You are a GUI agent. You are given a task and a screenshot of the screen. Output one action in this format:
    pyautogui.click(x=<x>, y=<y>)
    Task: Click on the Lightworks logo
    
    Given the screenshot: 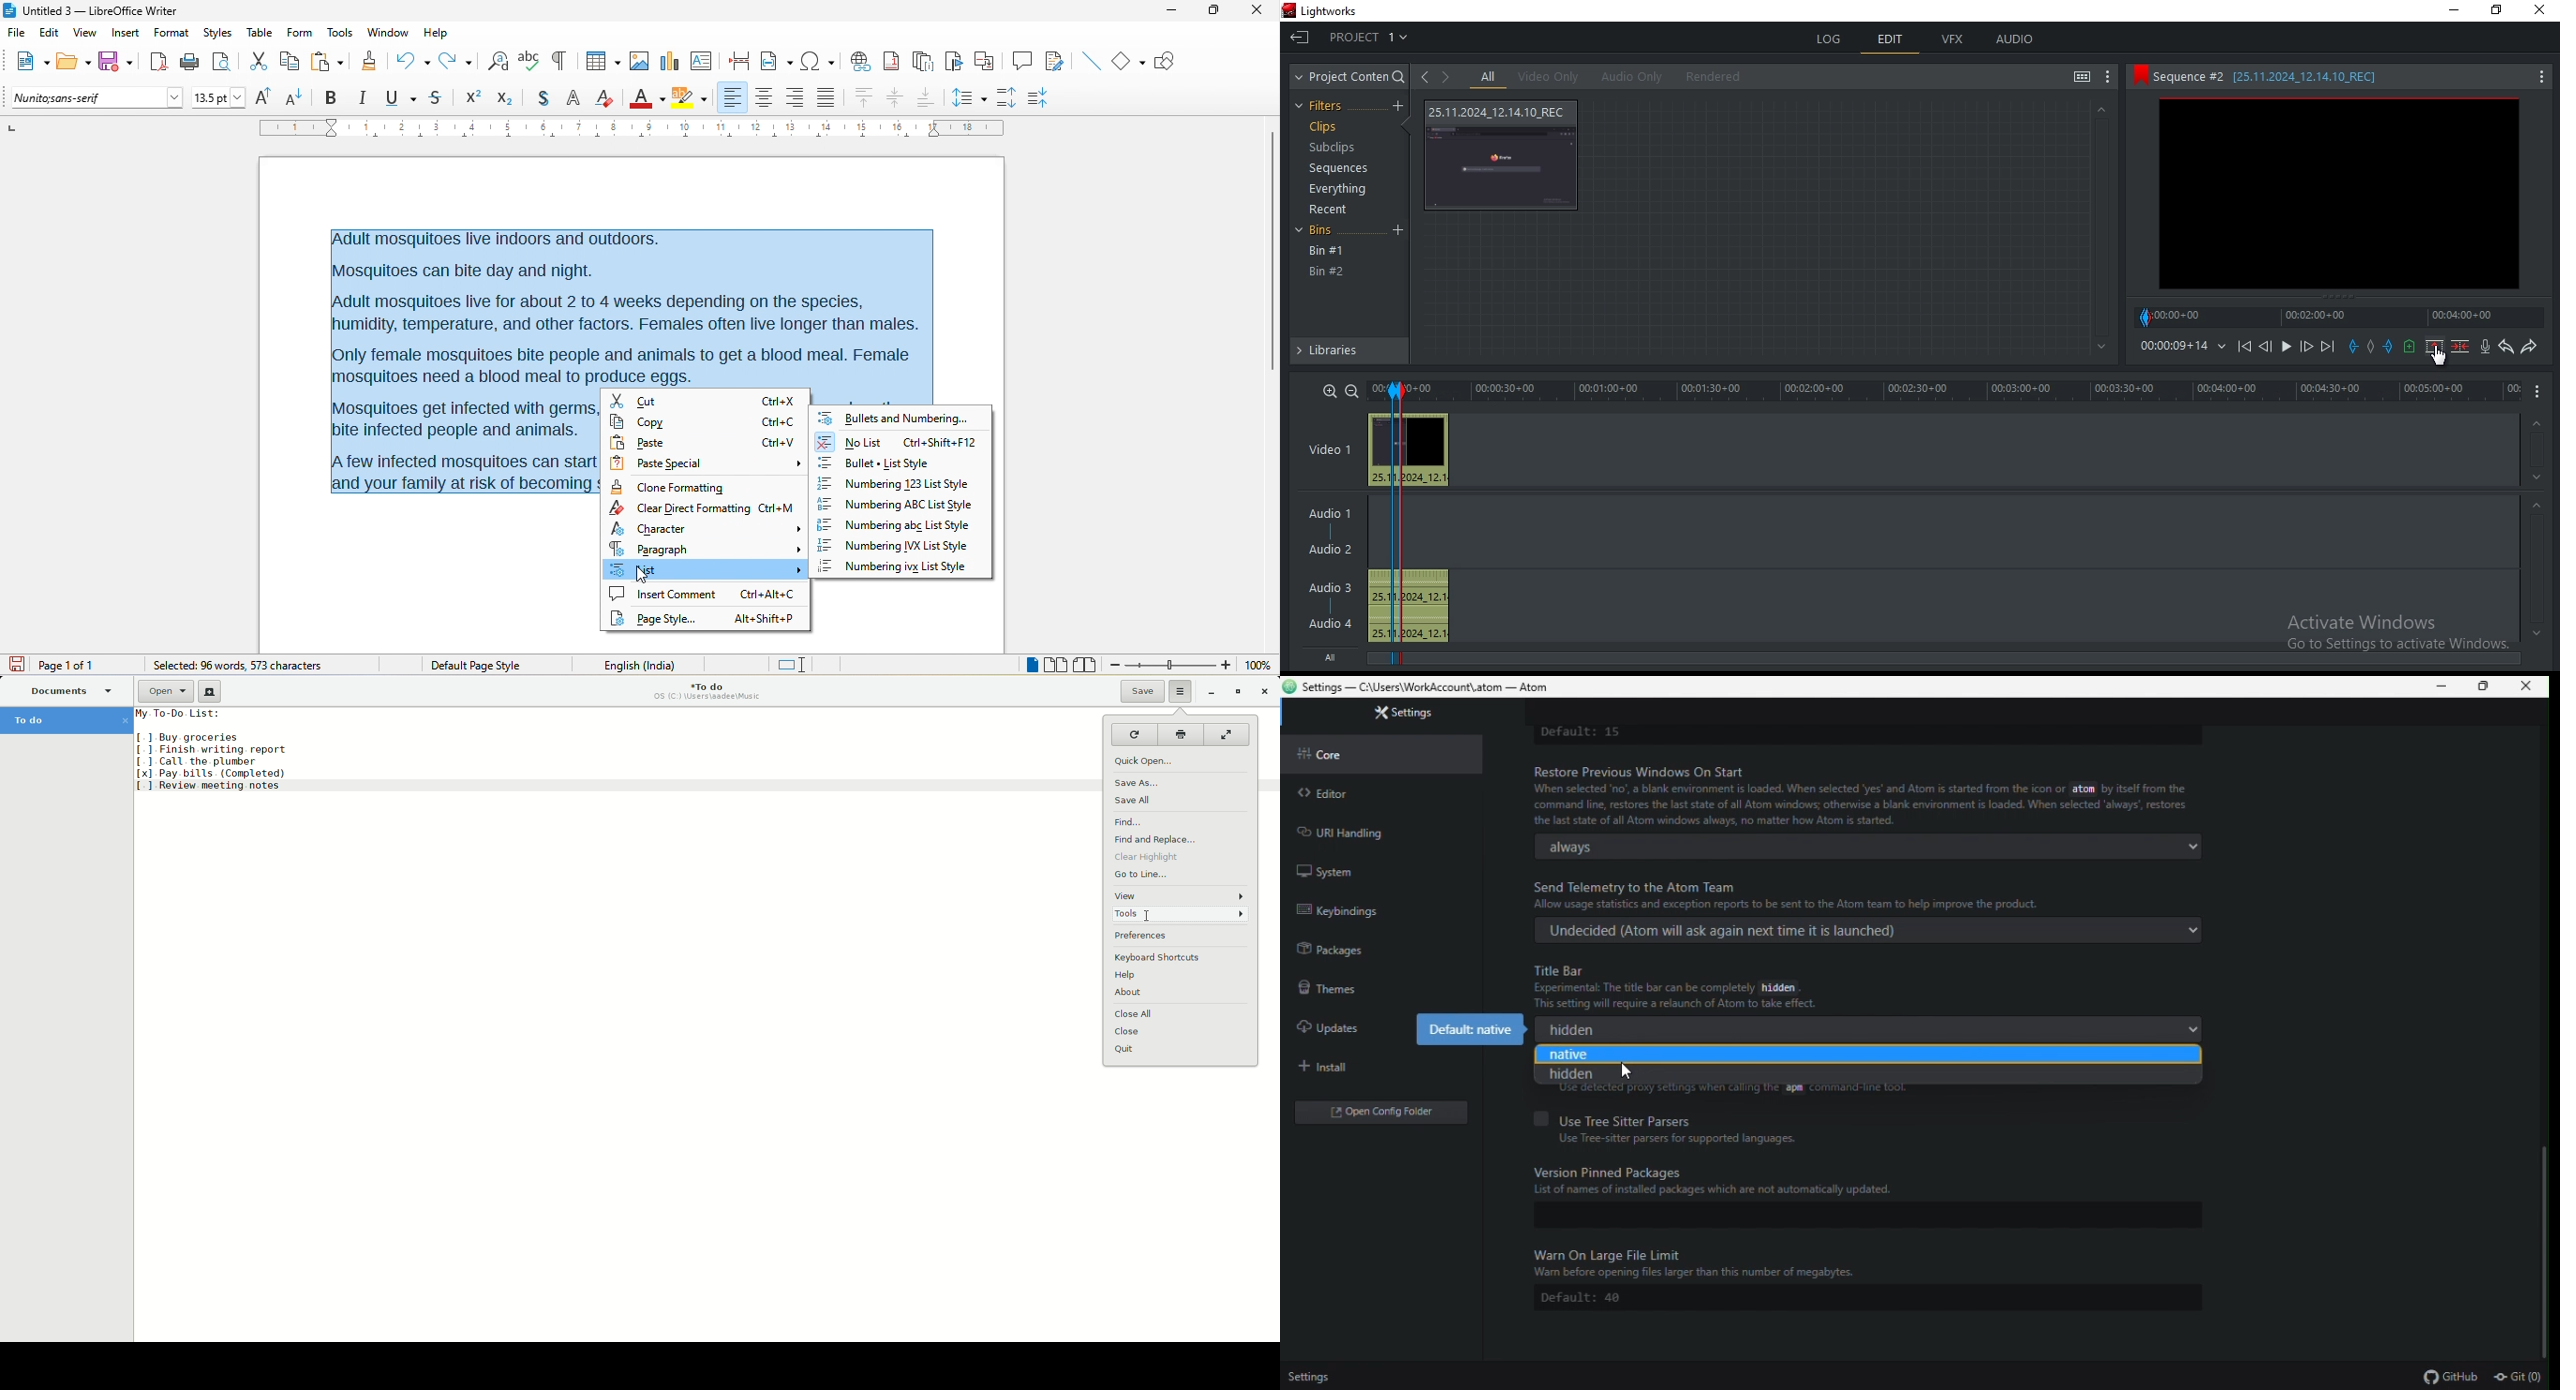 What is the action you would take?
    pyautogui.click(x=1288, y=9)
    